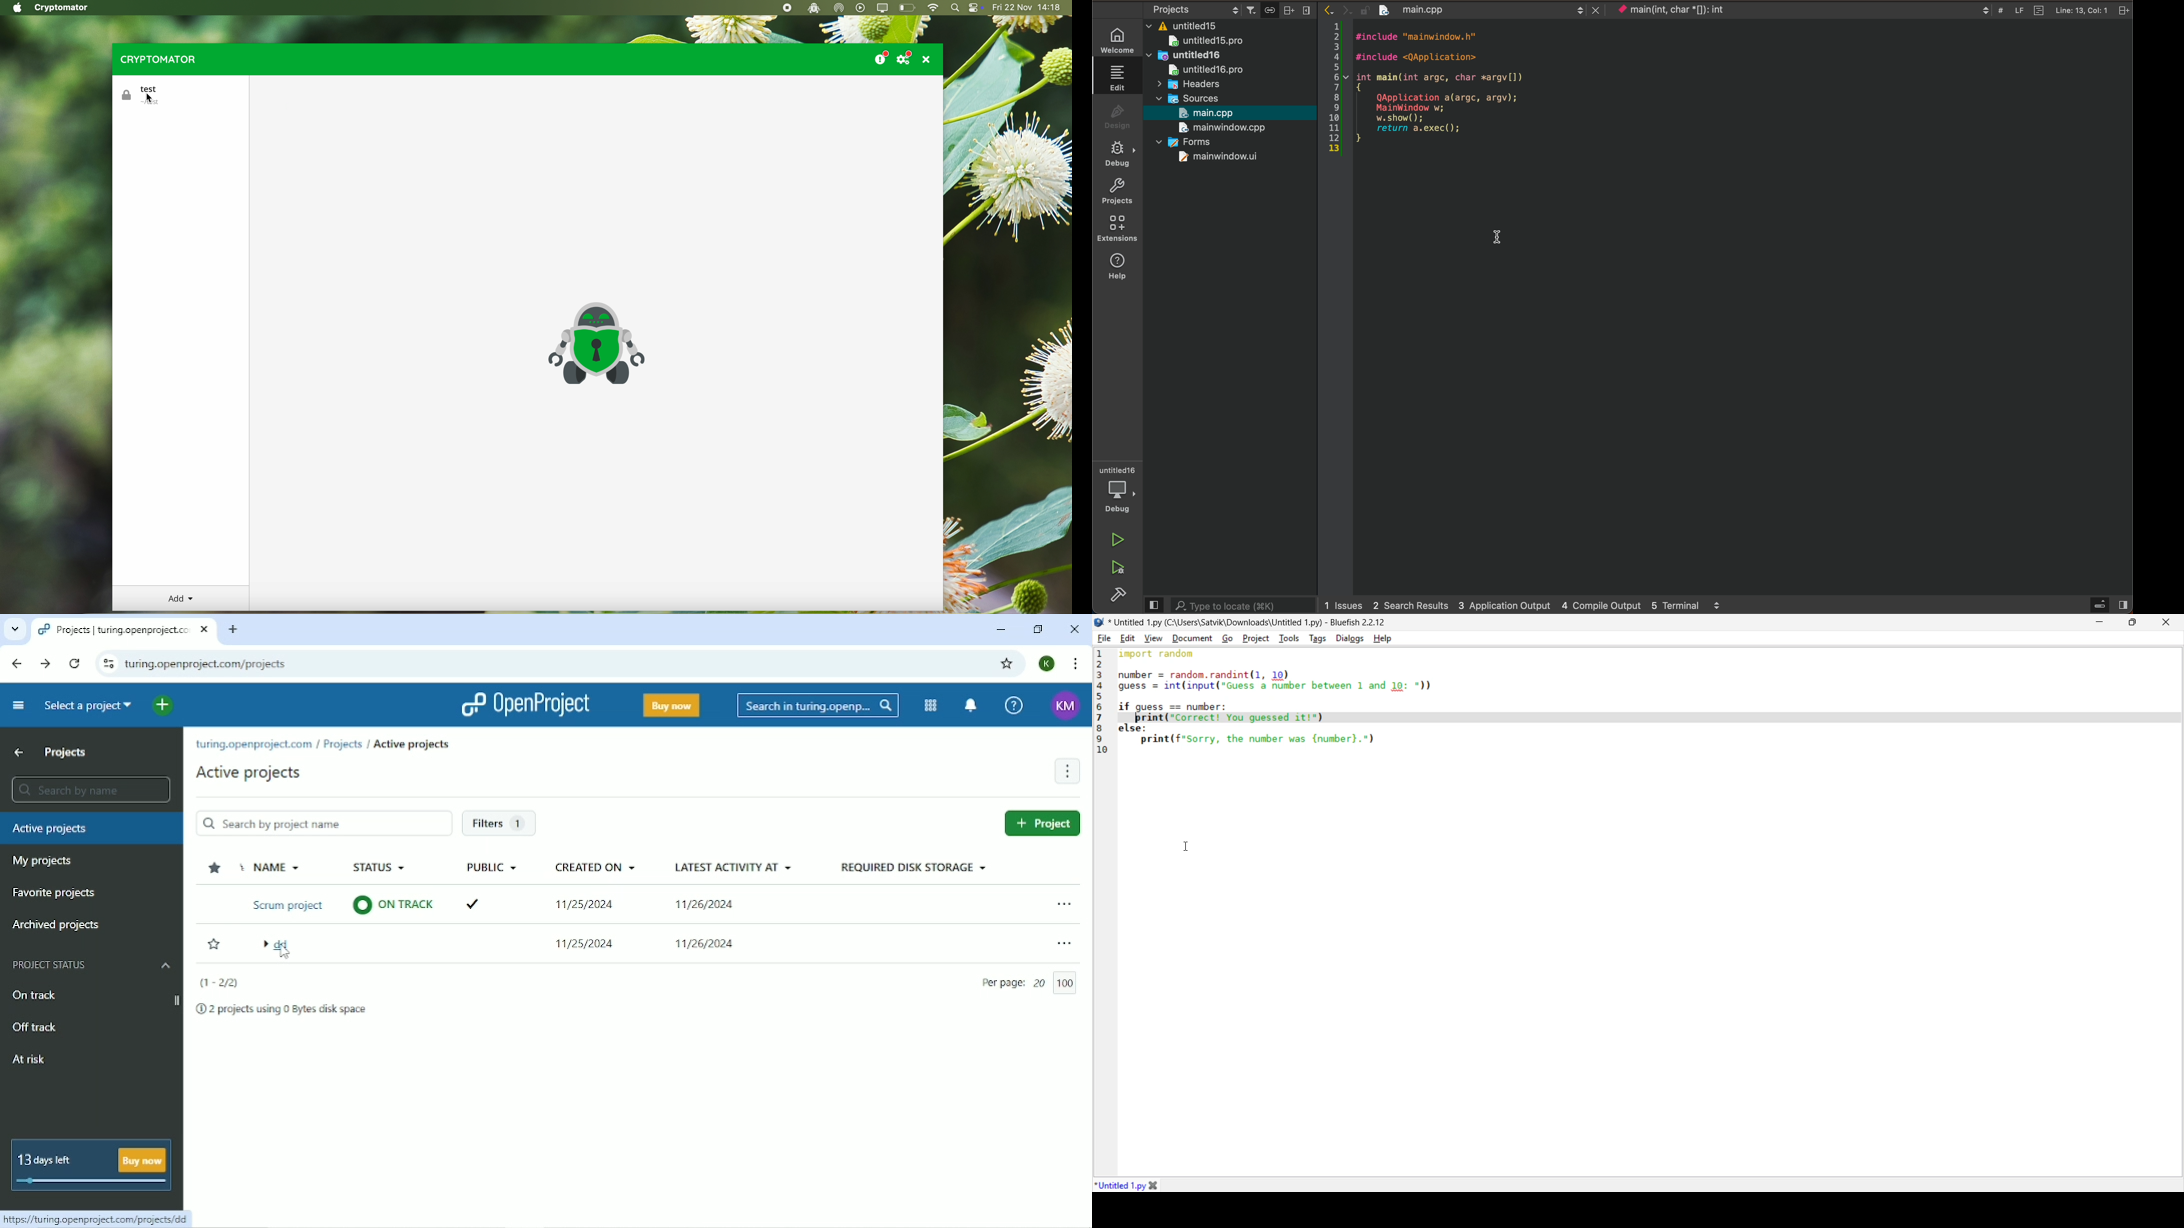 This screenshot has width=2184, height=1232. What do you see at coordinates (90, 790) in the screenshot?
I see `Search by name` at bounding box center [90, 790].